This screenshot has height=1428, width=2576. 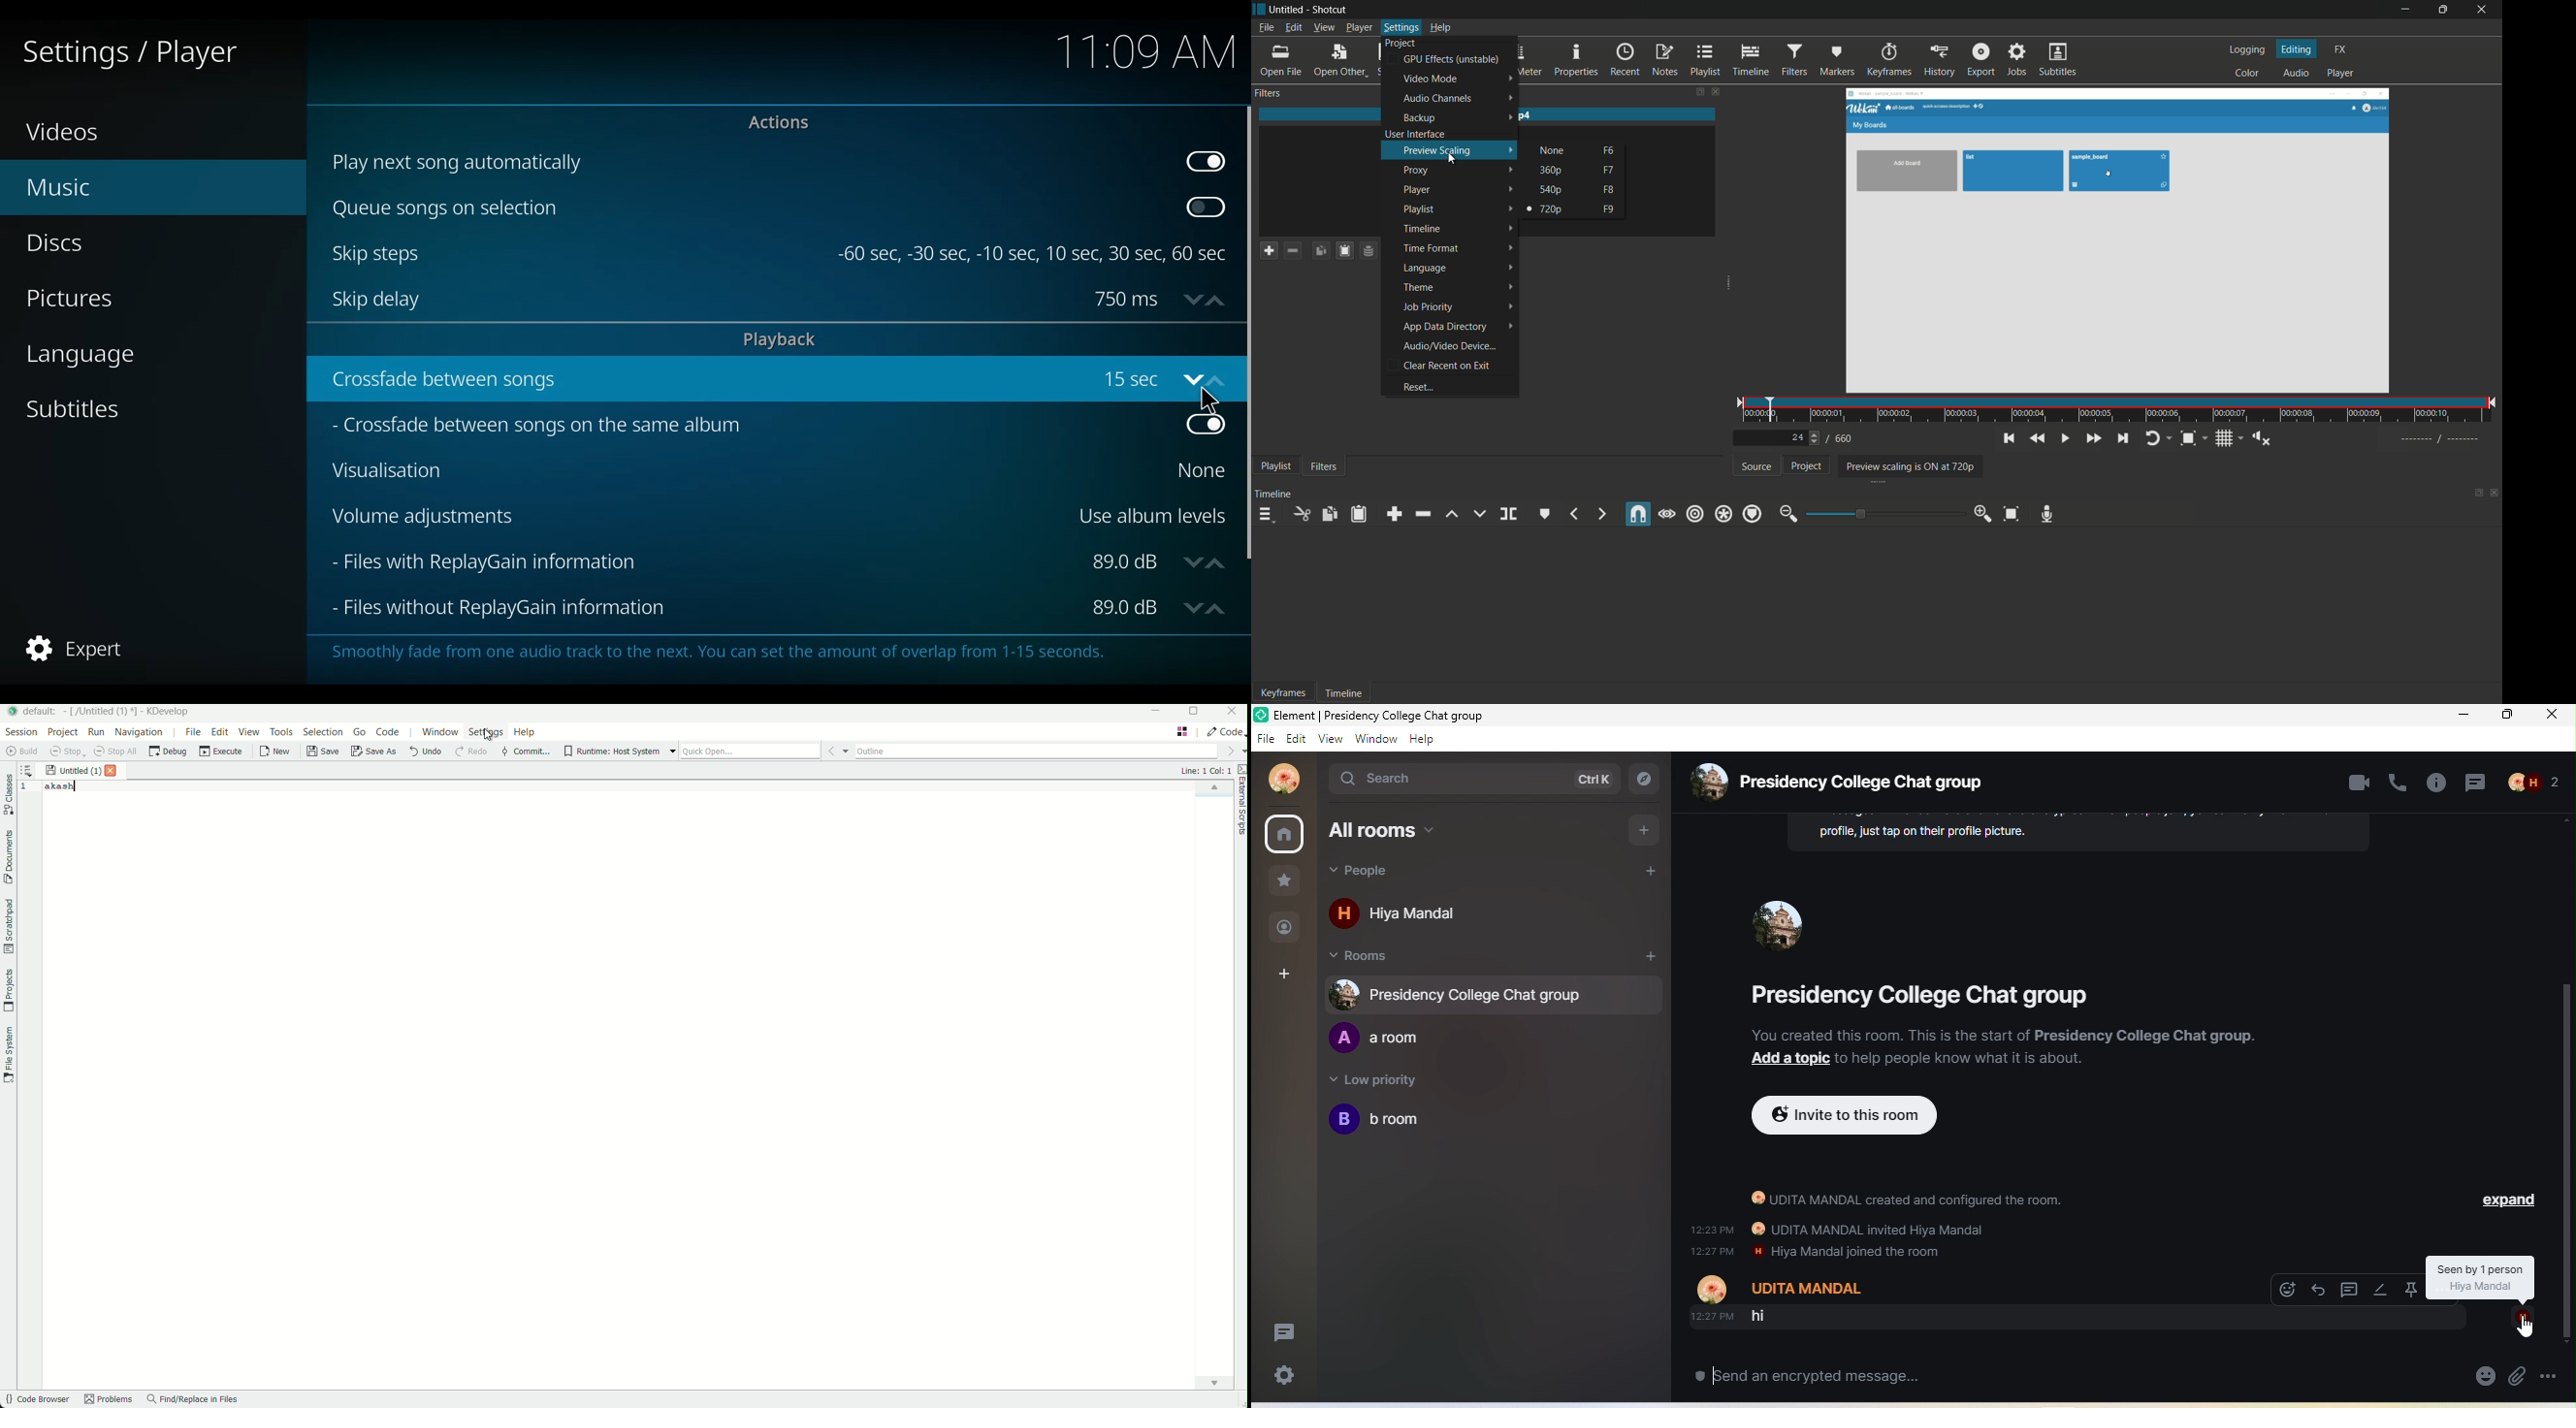 I want to click on crossfade between songs in songs, so click(x=1132, y=379).